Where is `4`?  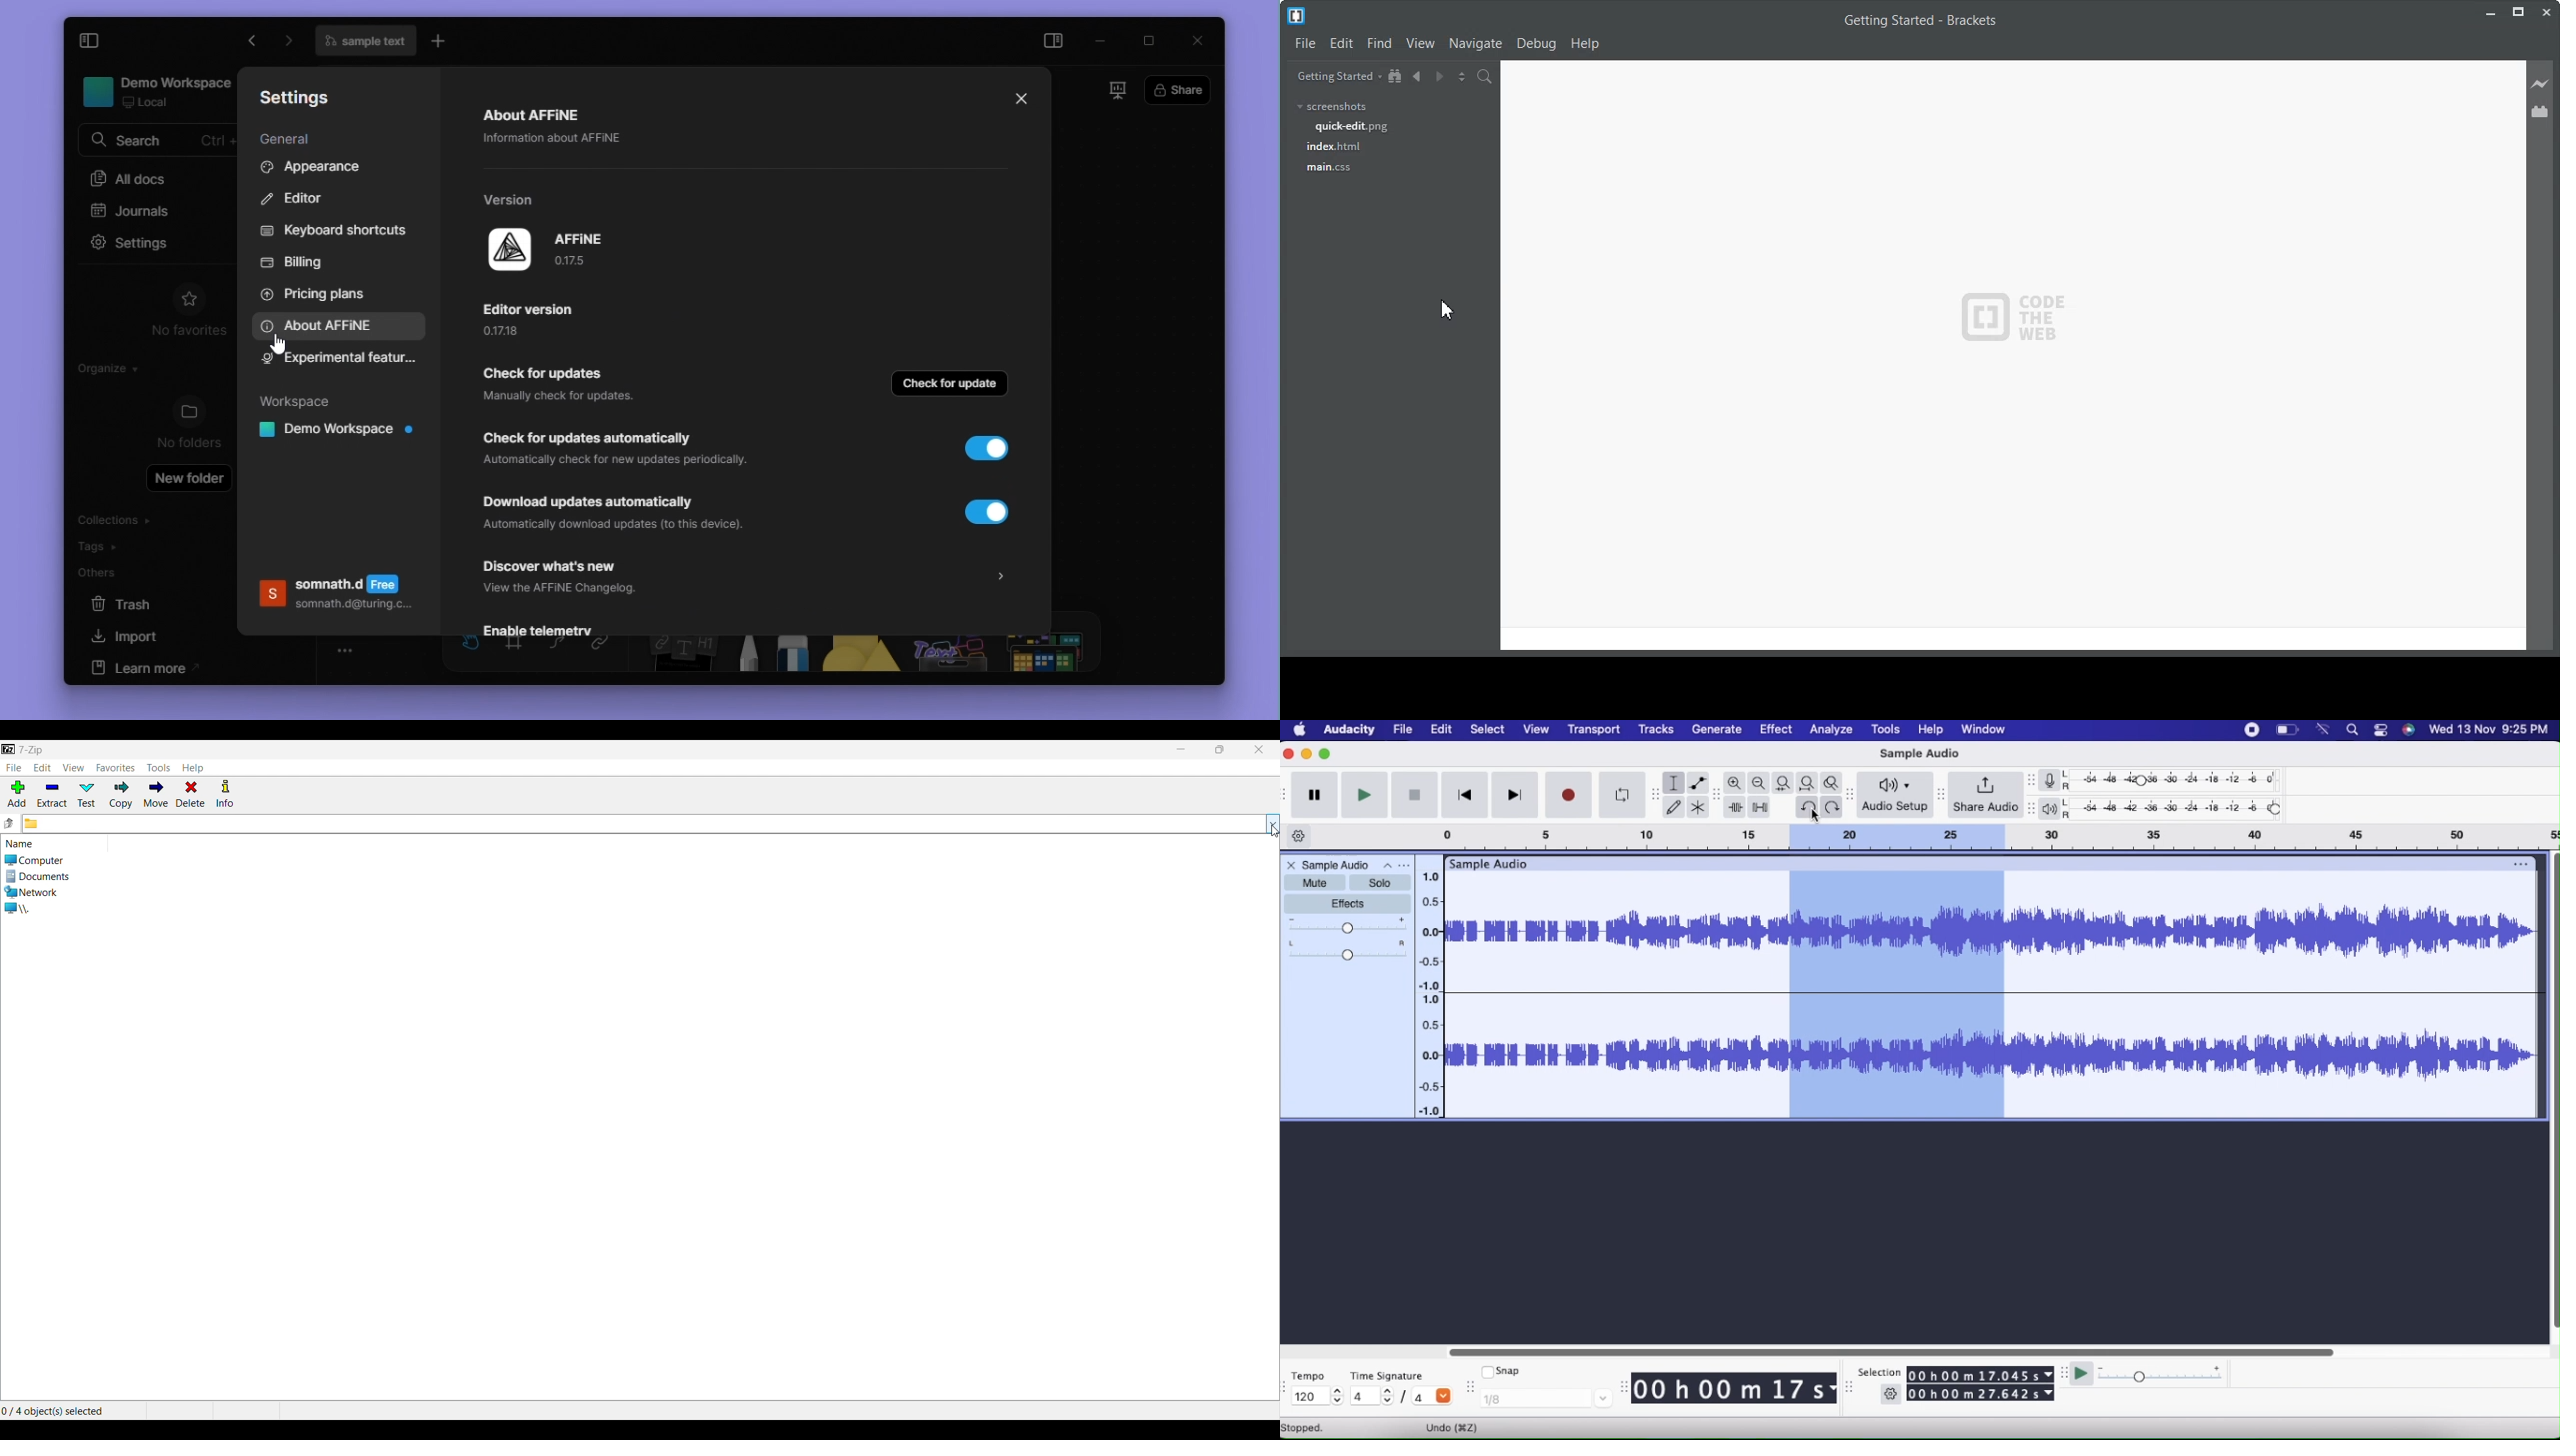
4 is located at coordinates (1434, 1398).